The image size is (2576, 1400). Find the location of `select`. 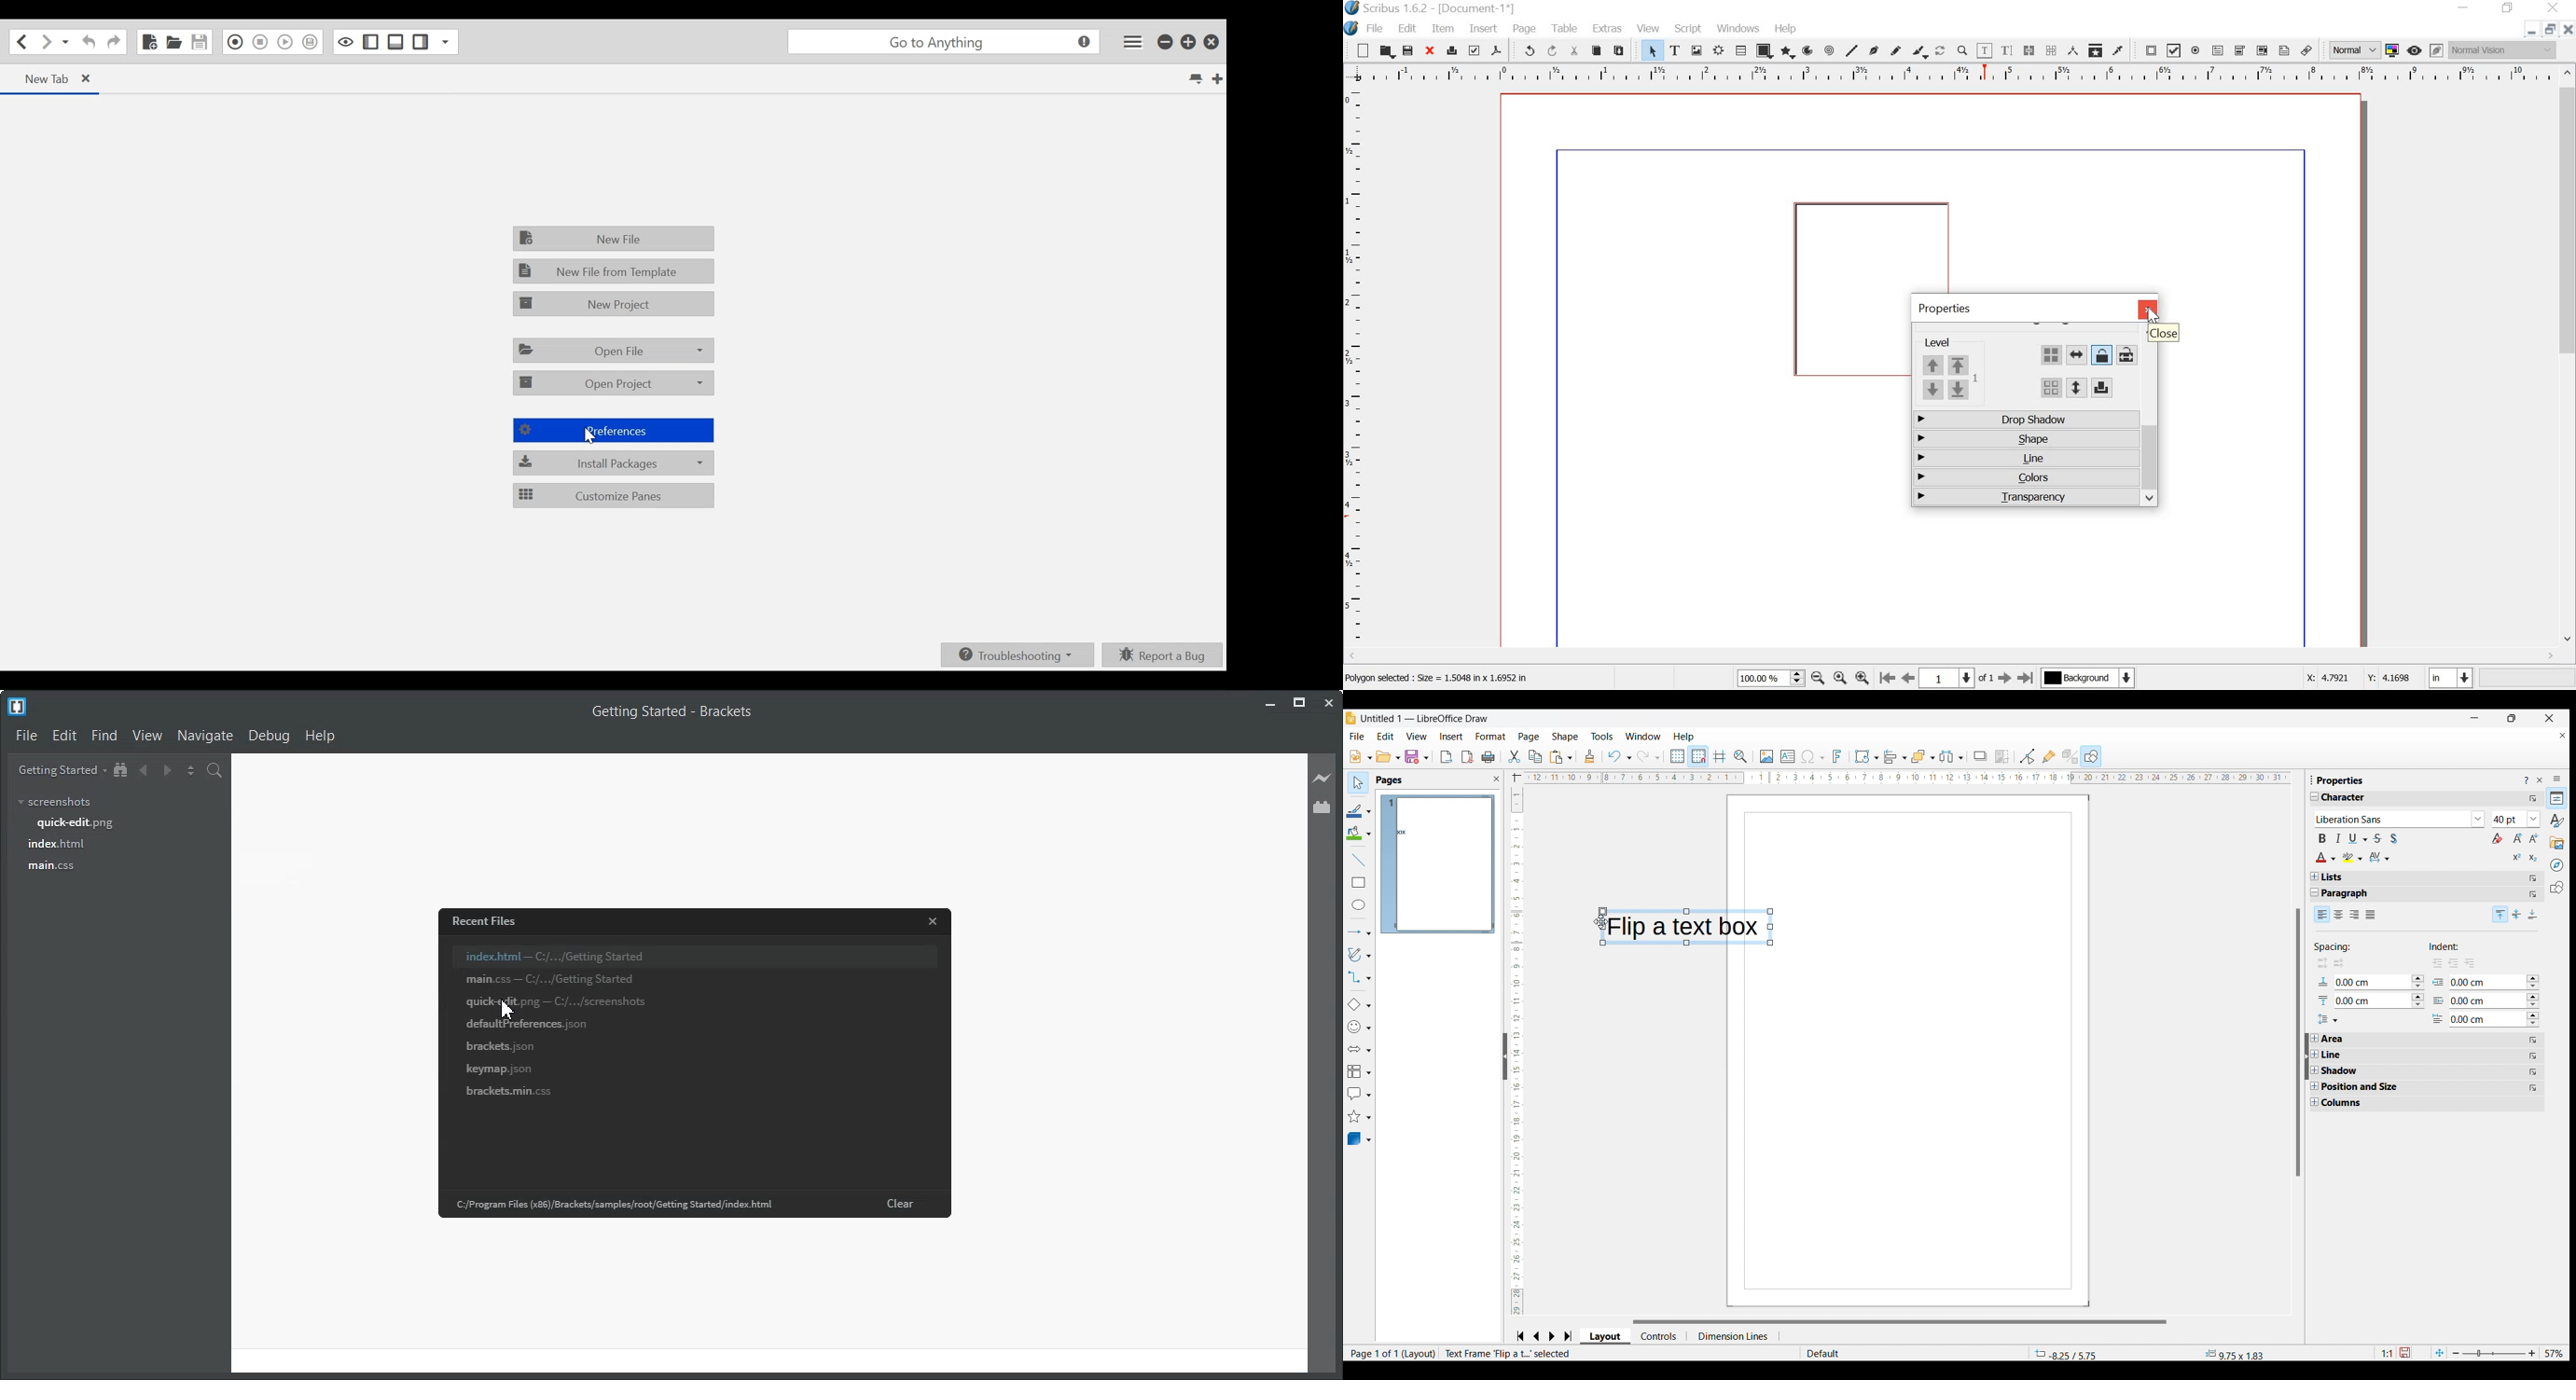

select is located at coordinates (1647, 50).